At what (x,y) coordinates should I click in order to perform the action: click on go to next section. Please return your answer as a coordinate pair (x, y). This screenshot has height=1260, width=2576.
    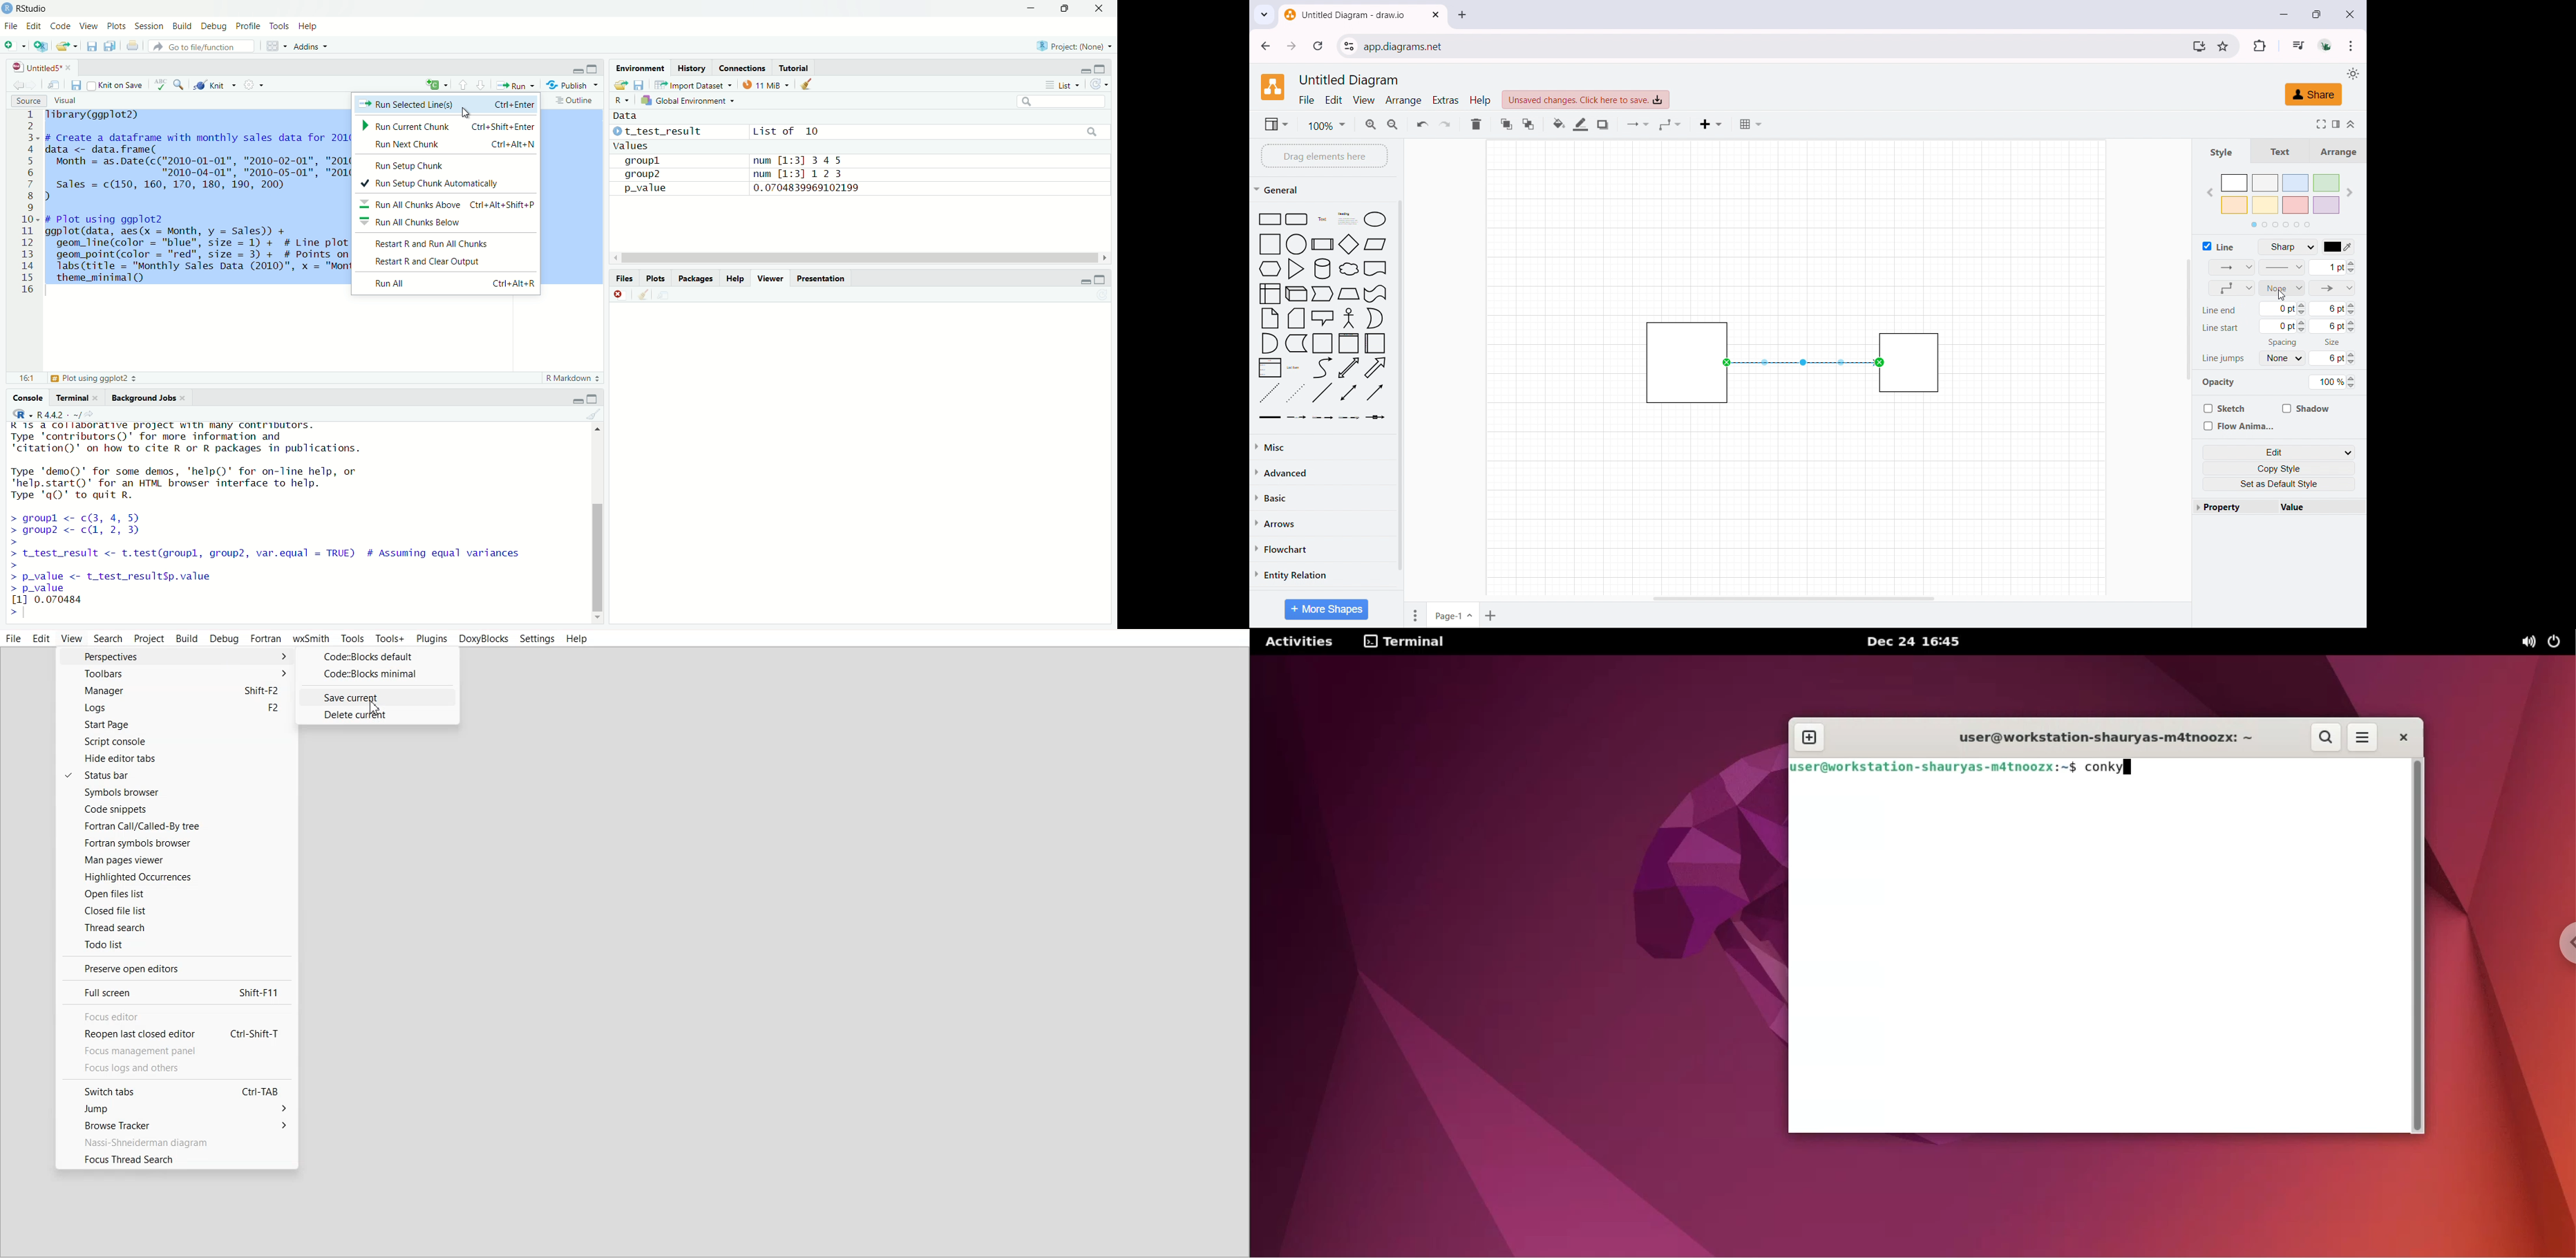
    Looking at the image, I should click on (481, 86).